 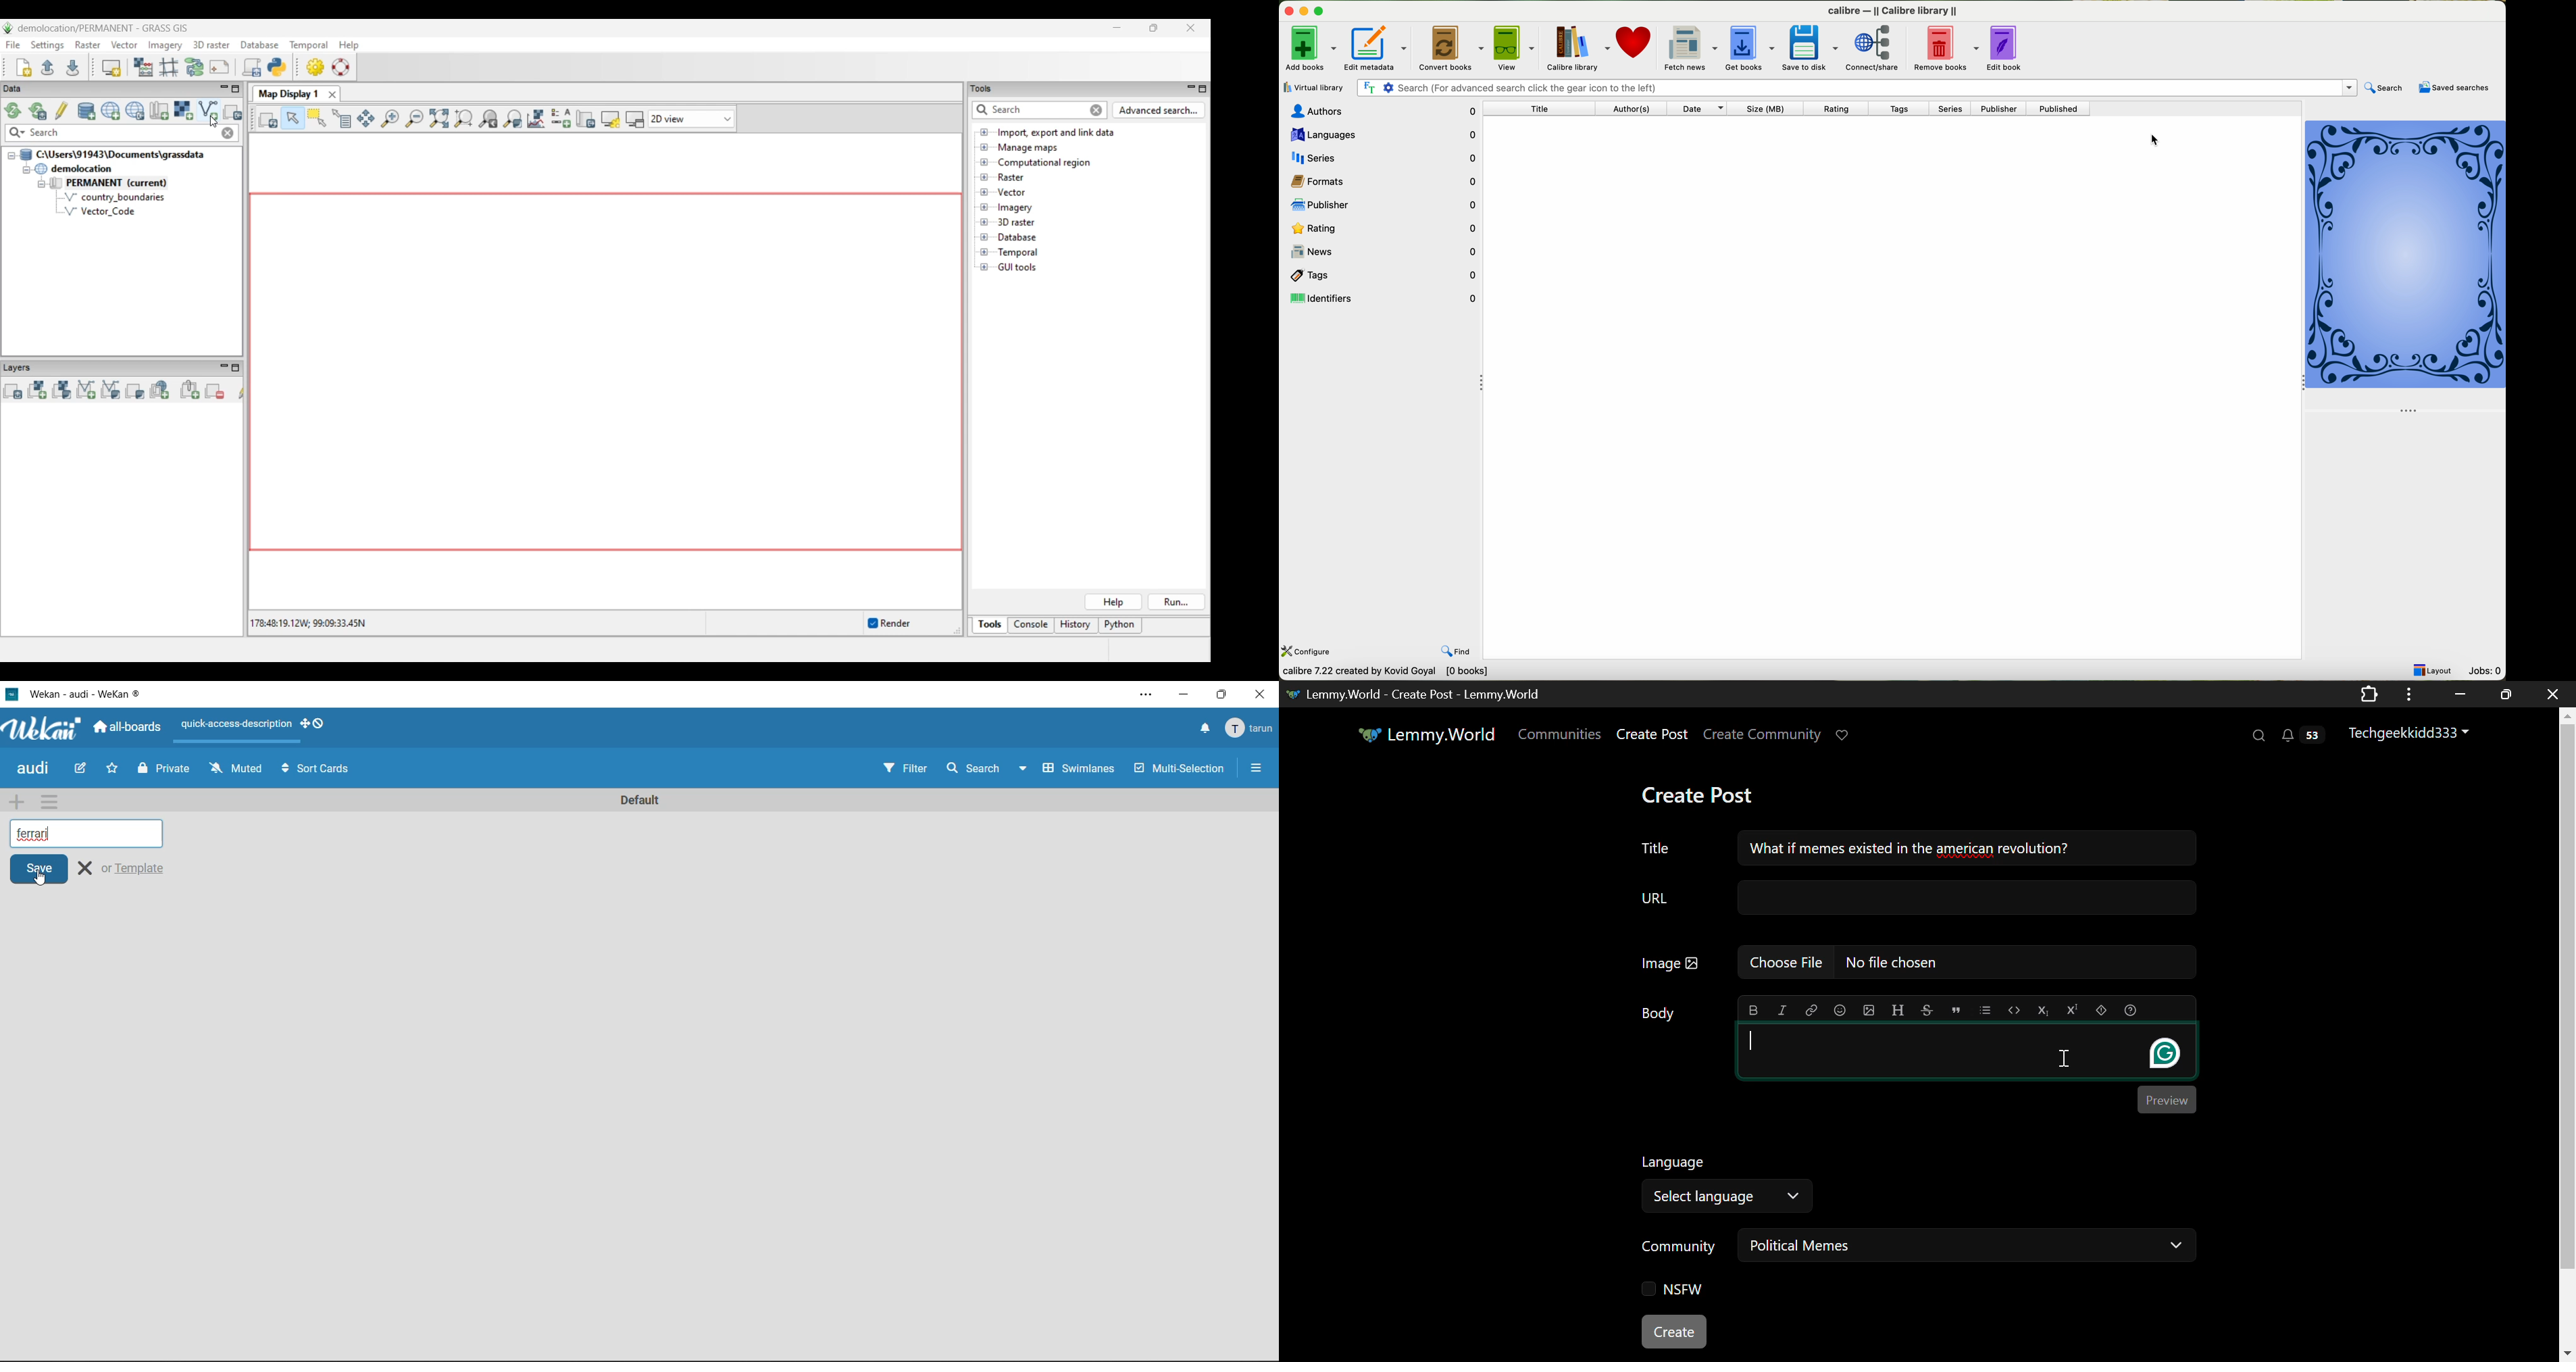 I want to click on Community: Political Memes, so click(x=1920, y=1248).